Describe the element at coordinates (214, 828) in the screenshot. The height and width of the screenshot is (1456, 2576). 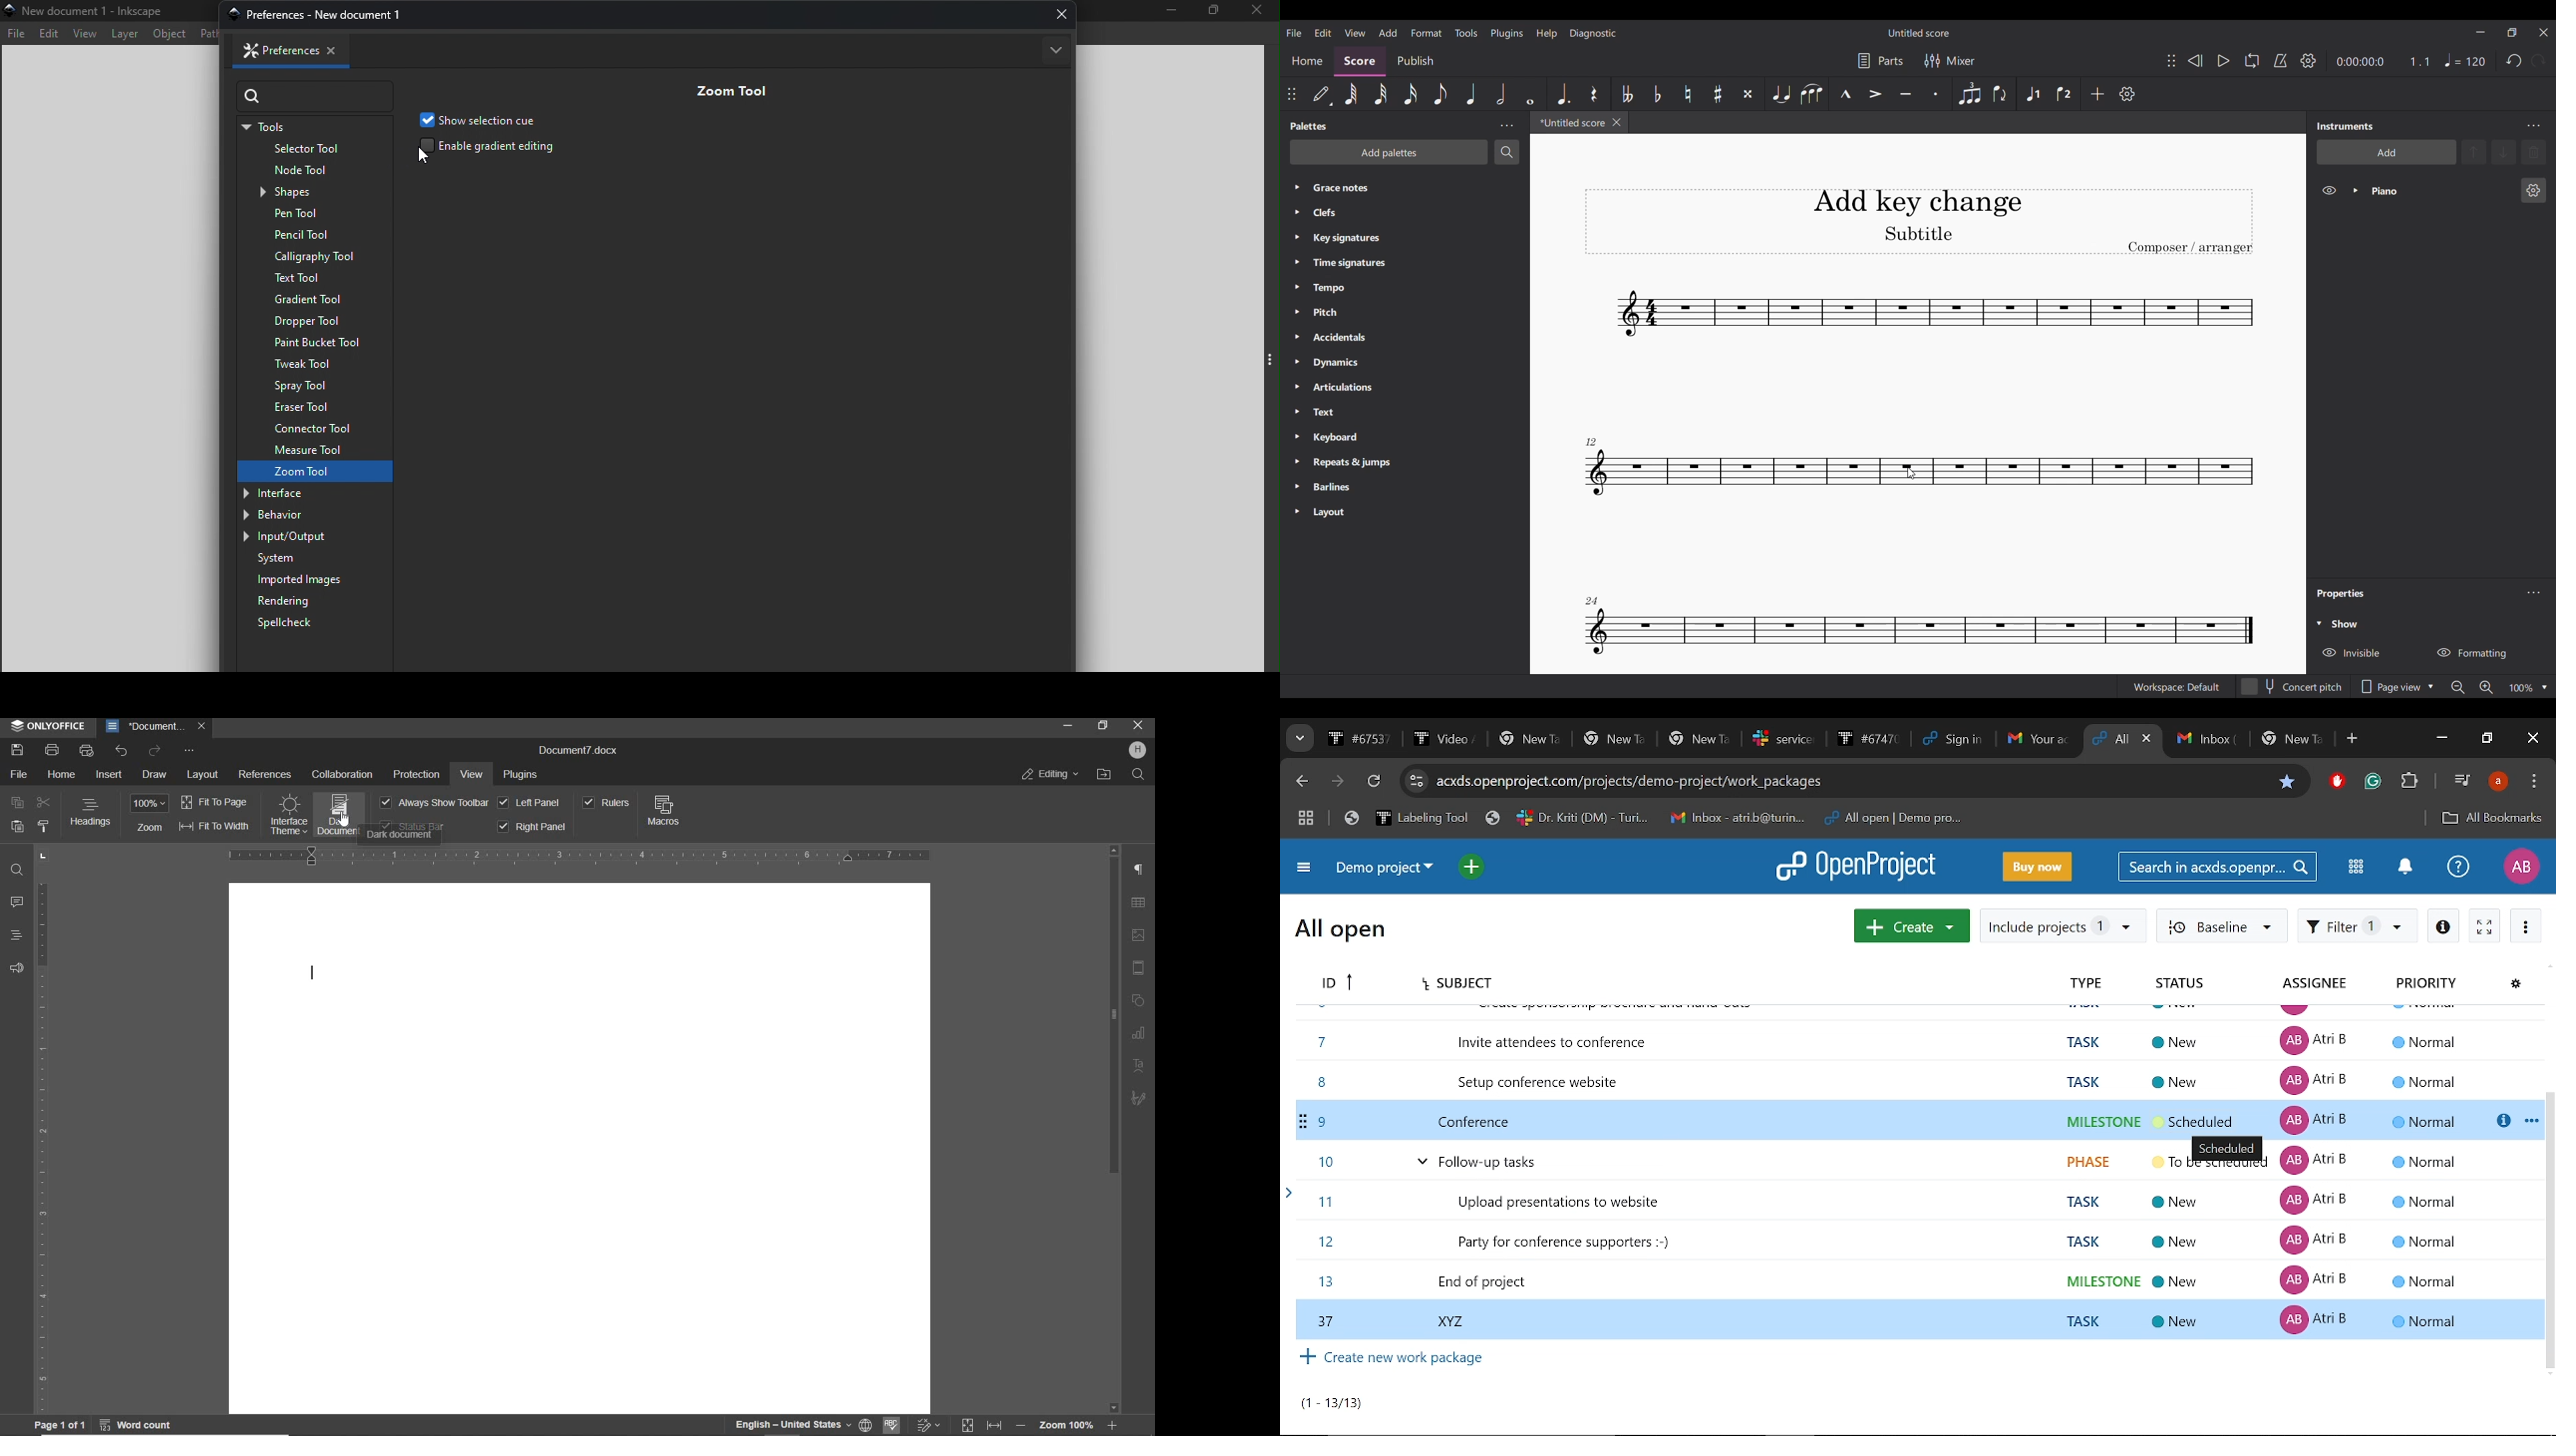
I see `FIT TO WIDTH` at that location.